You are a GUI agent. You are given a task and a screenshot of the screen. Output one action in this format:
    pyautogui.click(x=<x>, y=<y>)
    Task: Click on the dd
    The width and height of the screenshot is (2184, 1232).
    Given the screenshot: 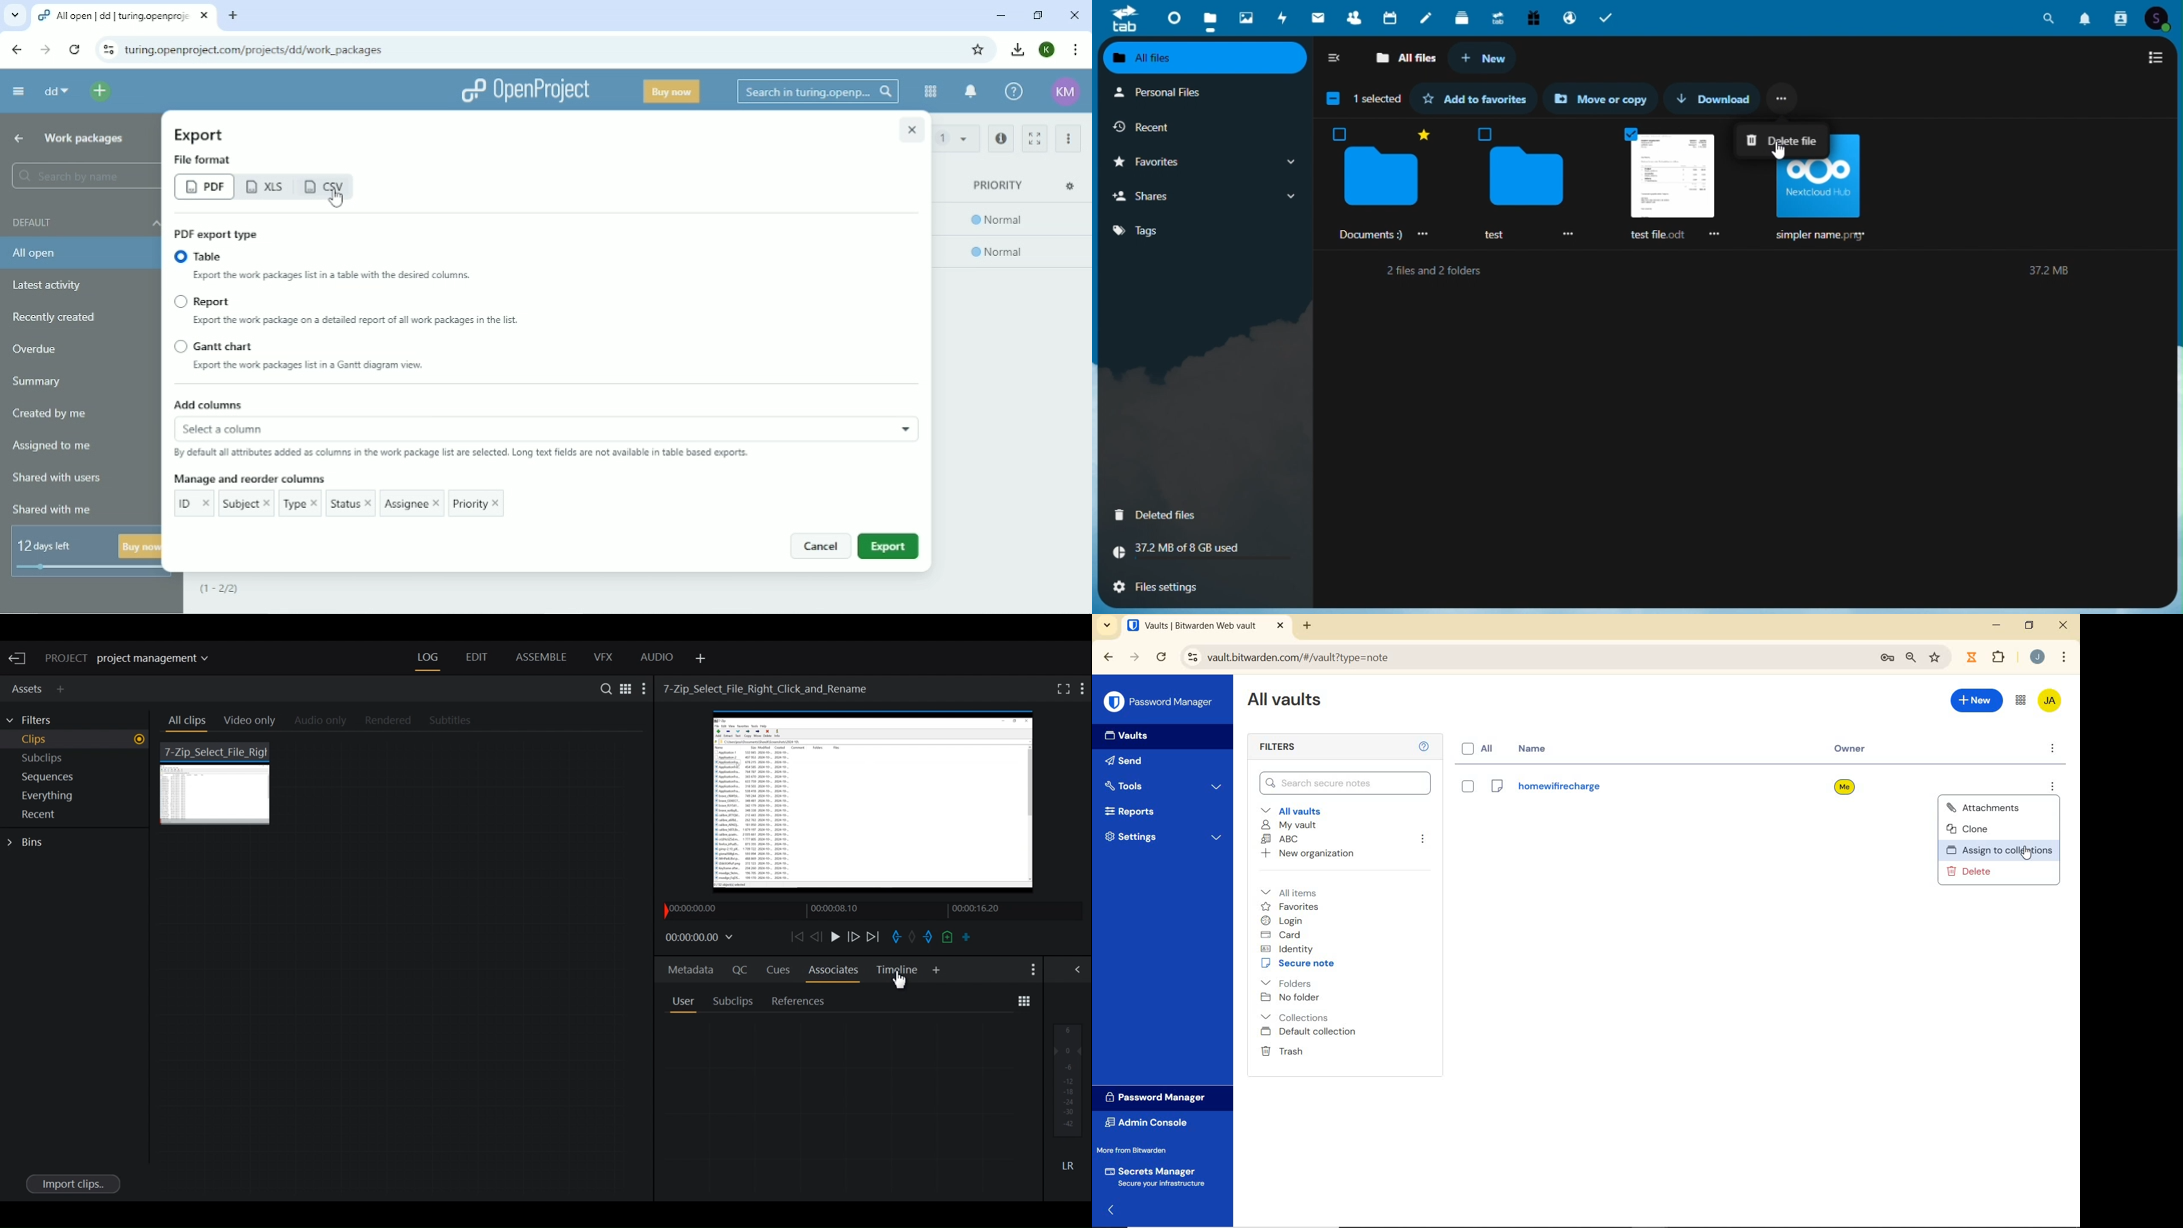 What is the action you would take?
    pyautogui.click(x=55, y=93)
    